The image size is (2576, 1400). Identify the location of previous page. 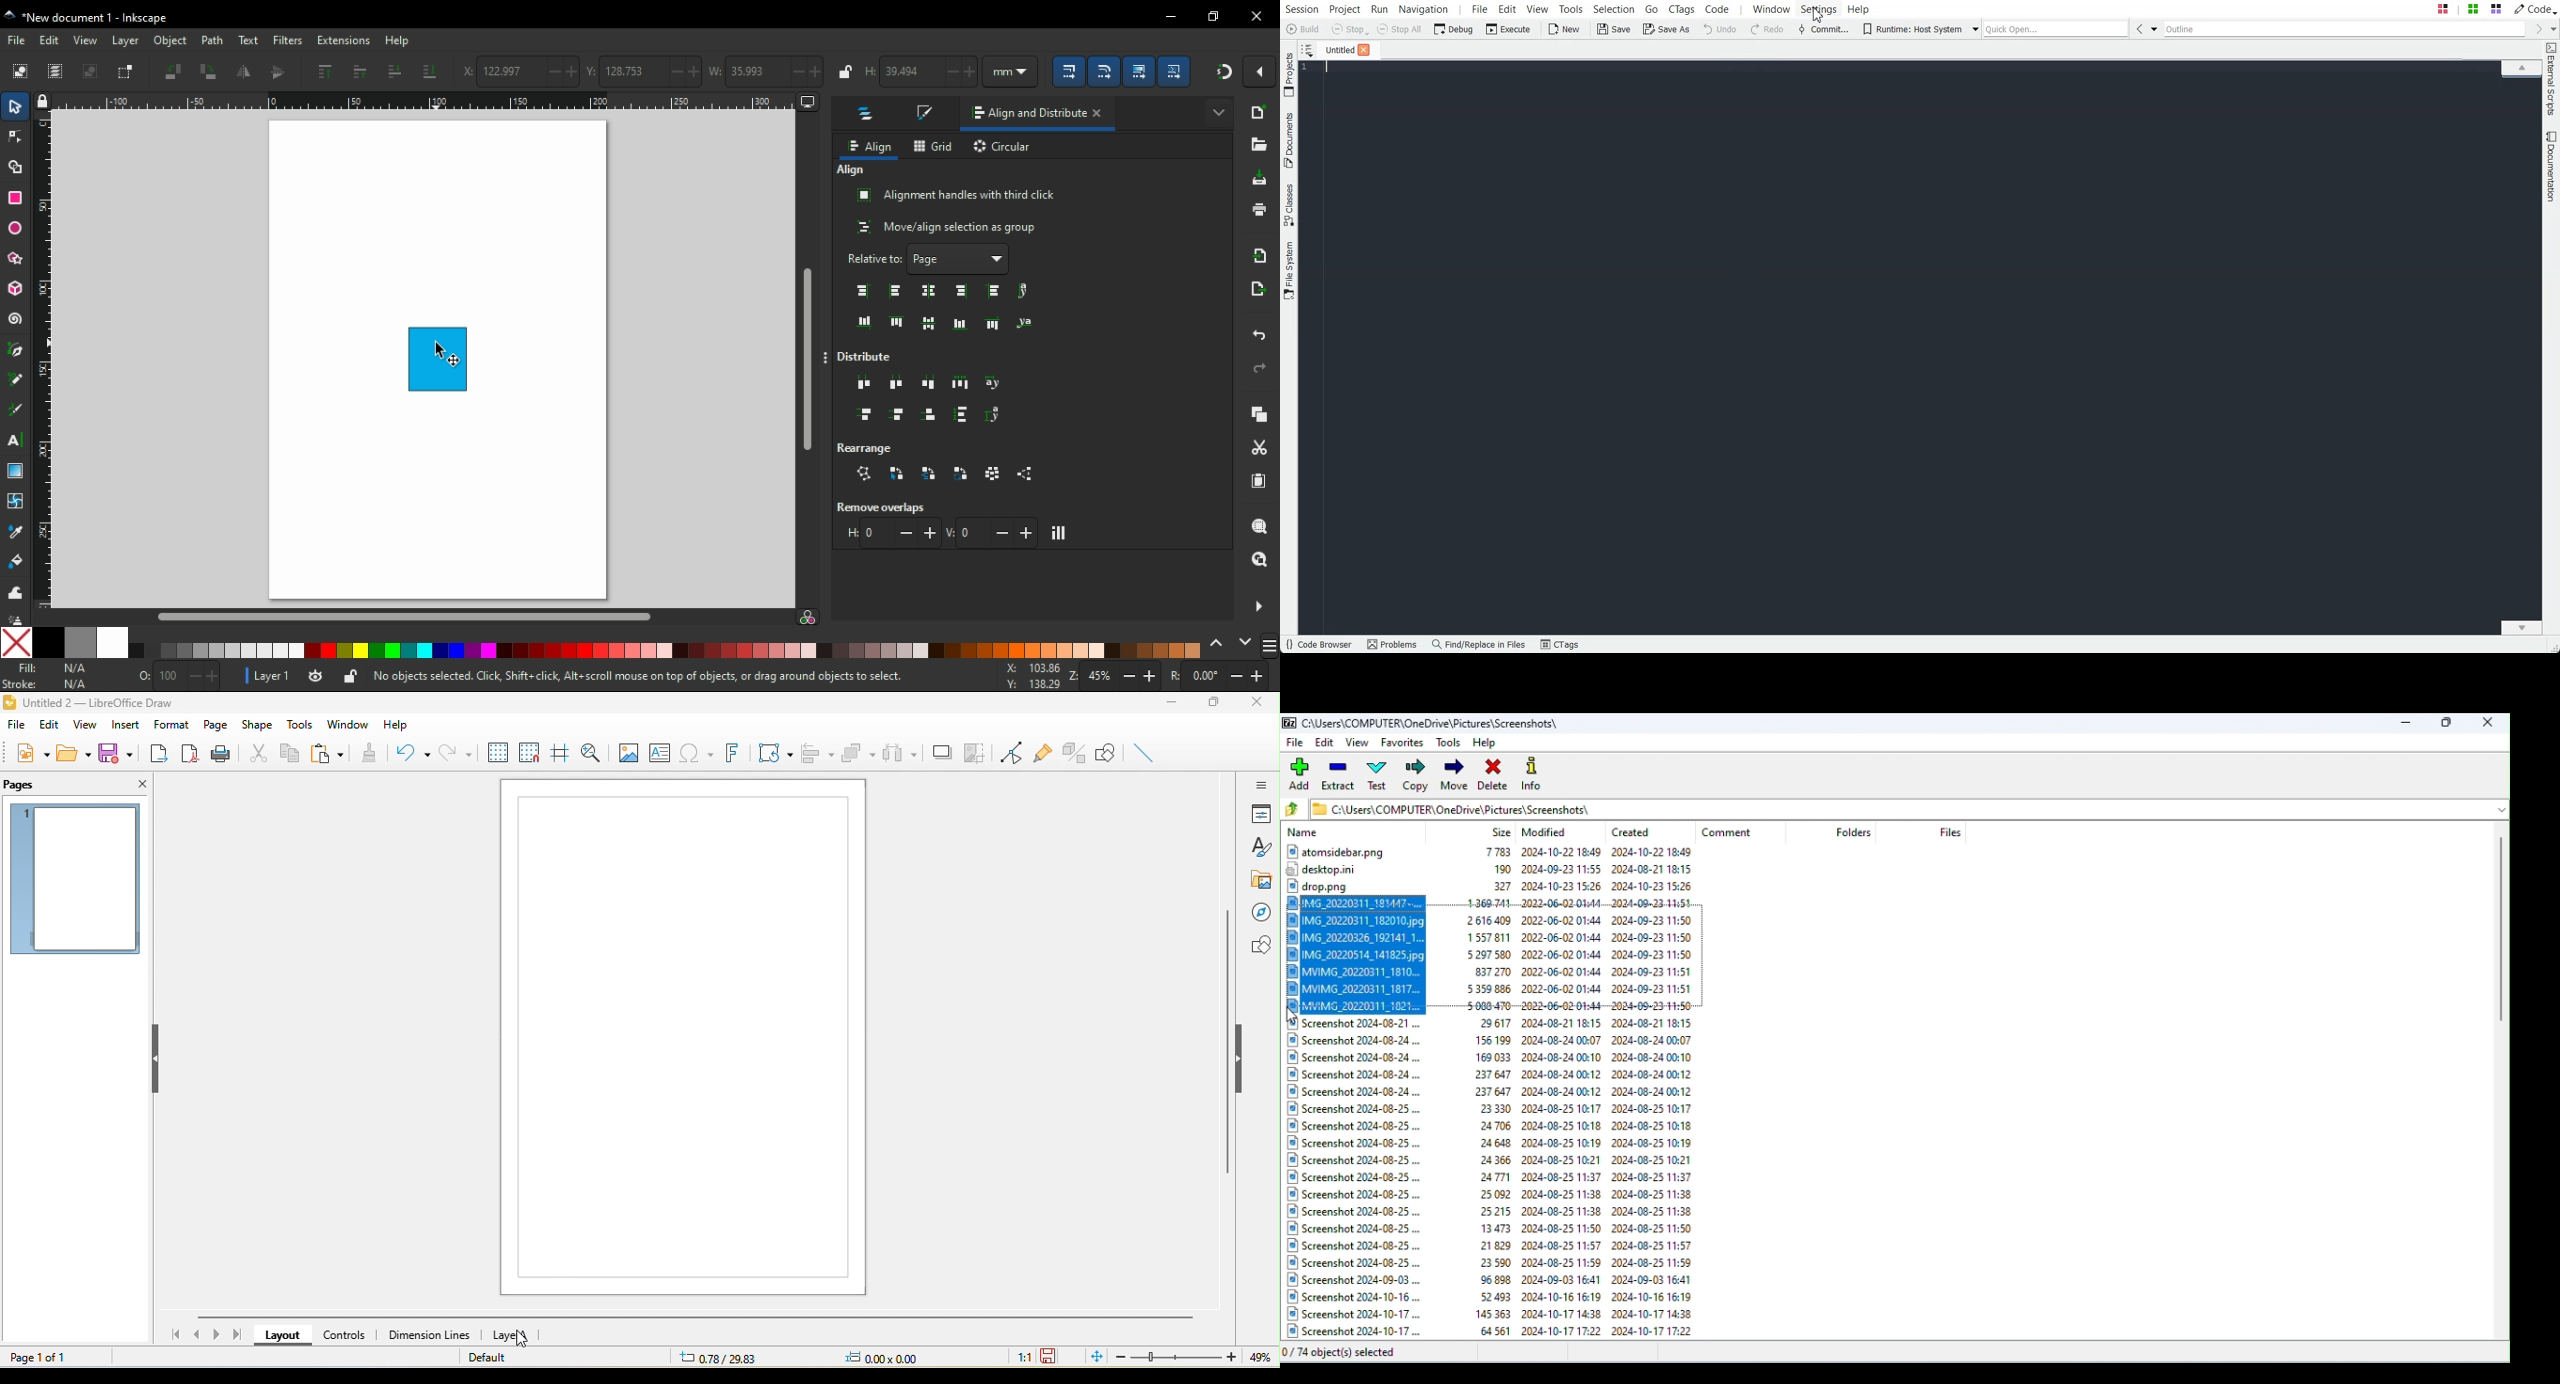
(197, 1335).